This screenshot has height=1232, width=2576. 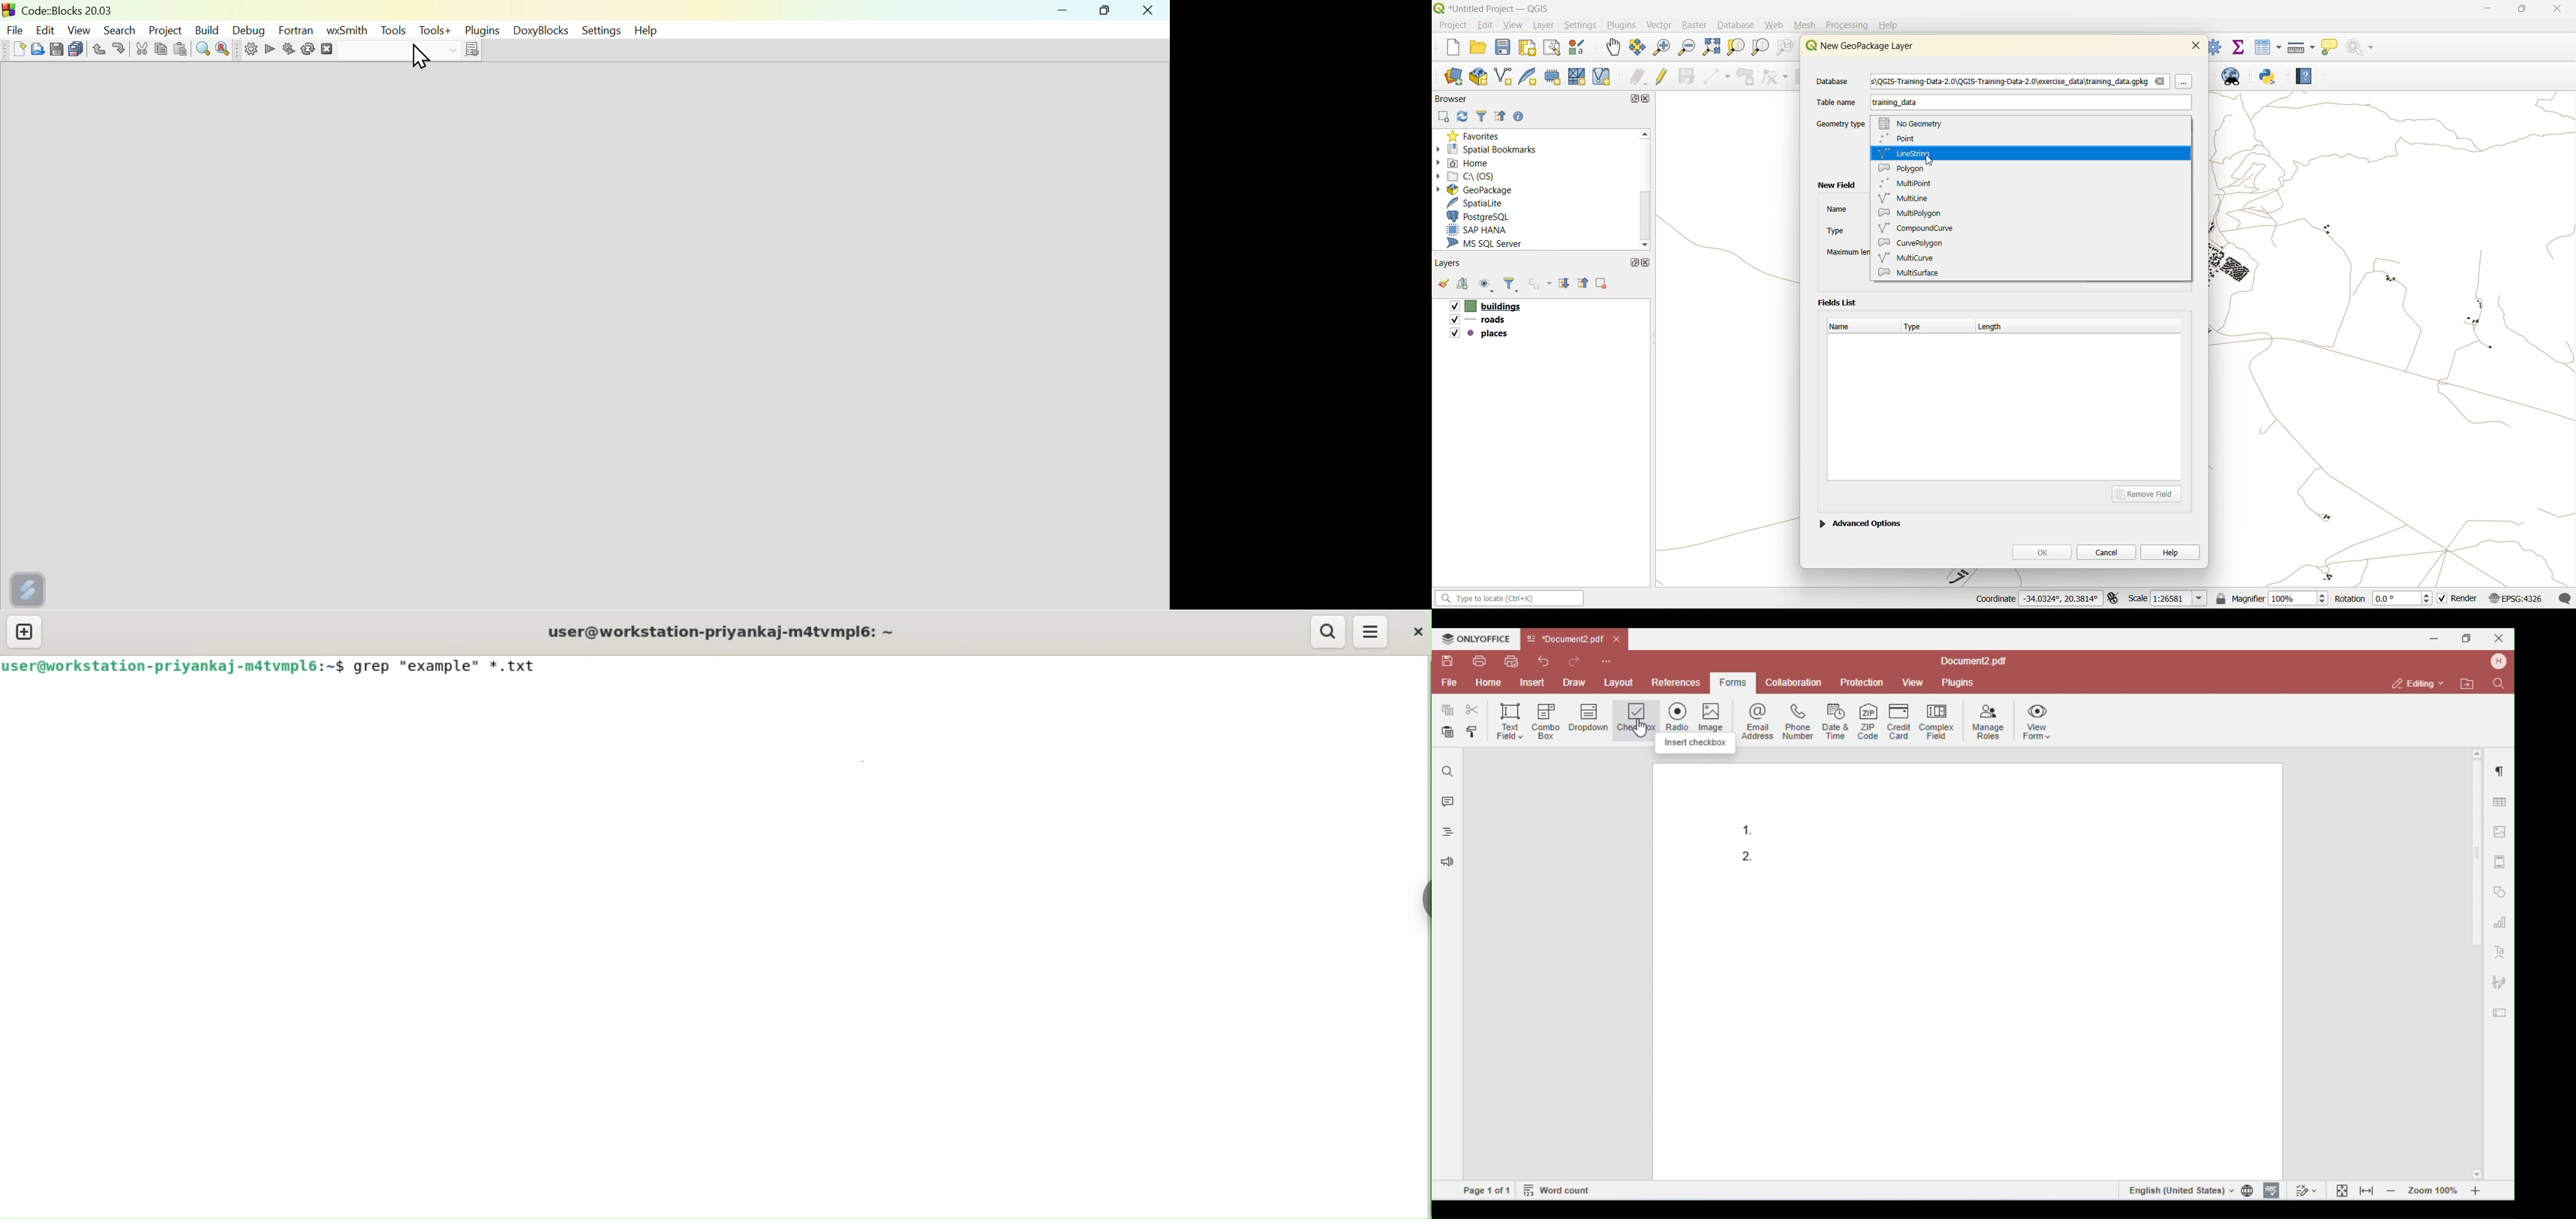 I want to click on , so click(x=183, y=48).